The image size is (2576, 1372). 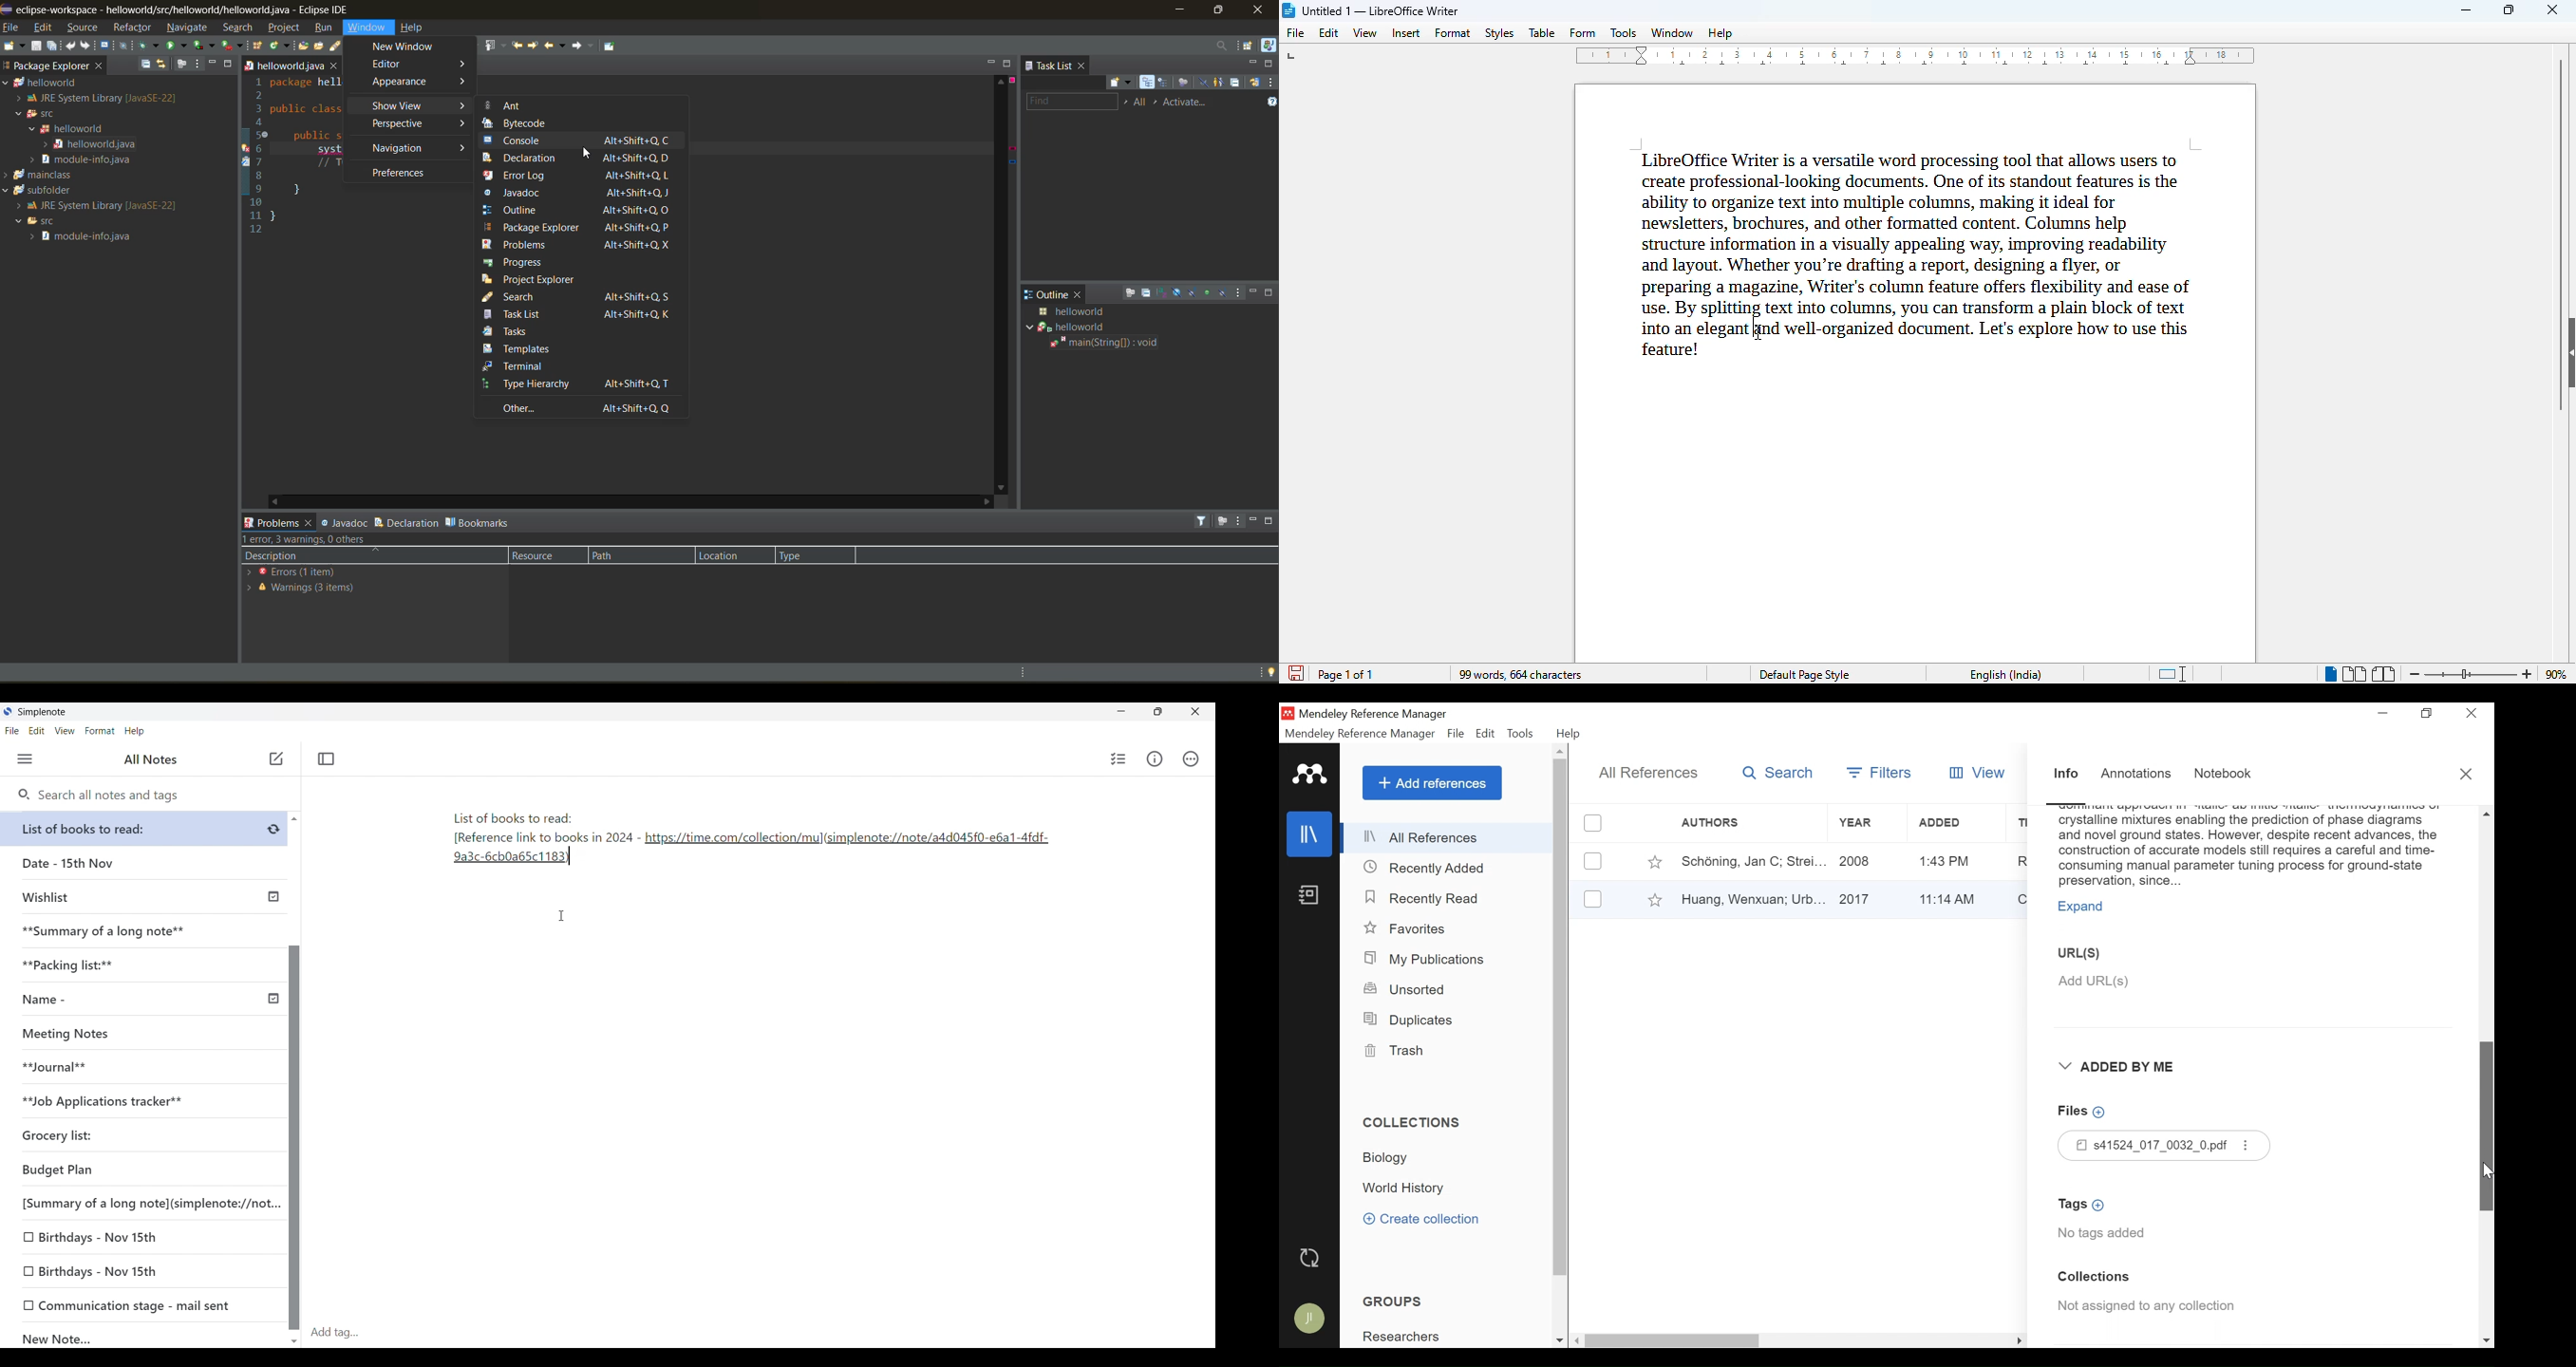 What do you see at coordinates (2006, 675) in the screenshot?
I see `English (India)` at bounding box center [2006, 675].